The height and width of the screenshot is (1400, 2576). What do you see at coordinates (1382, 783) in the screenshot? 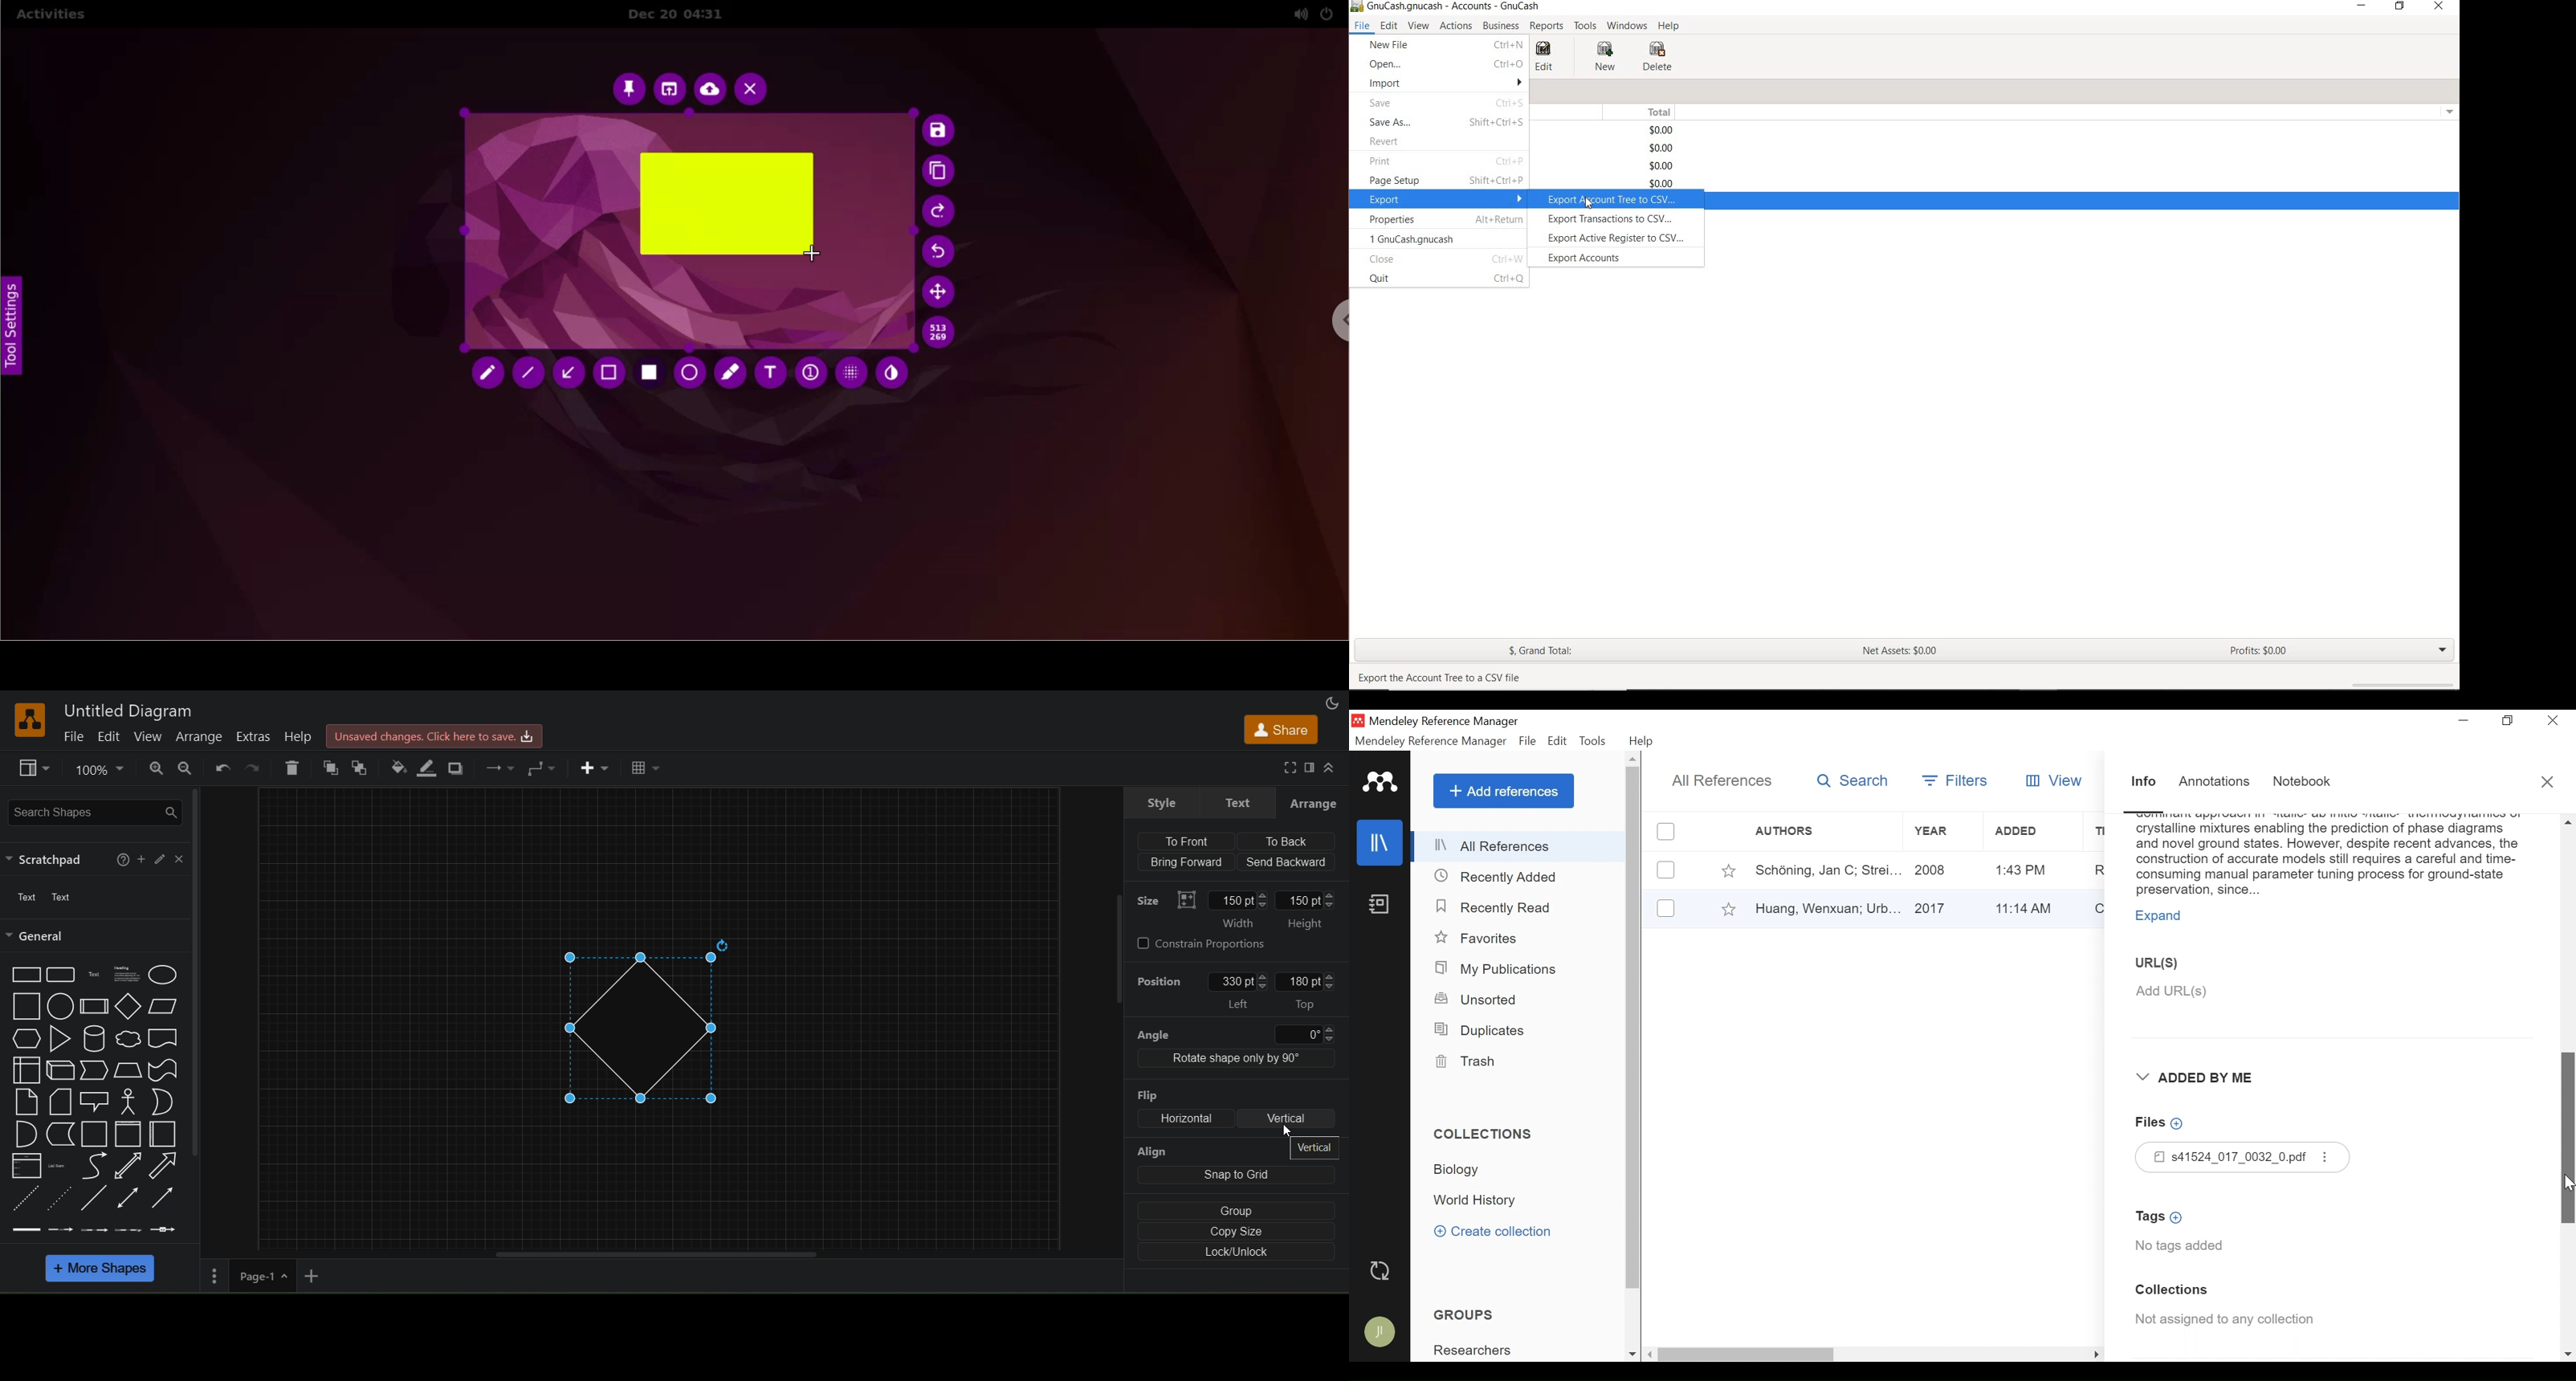
I see `Mendeley logo` at bounding box center [1382, 783].